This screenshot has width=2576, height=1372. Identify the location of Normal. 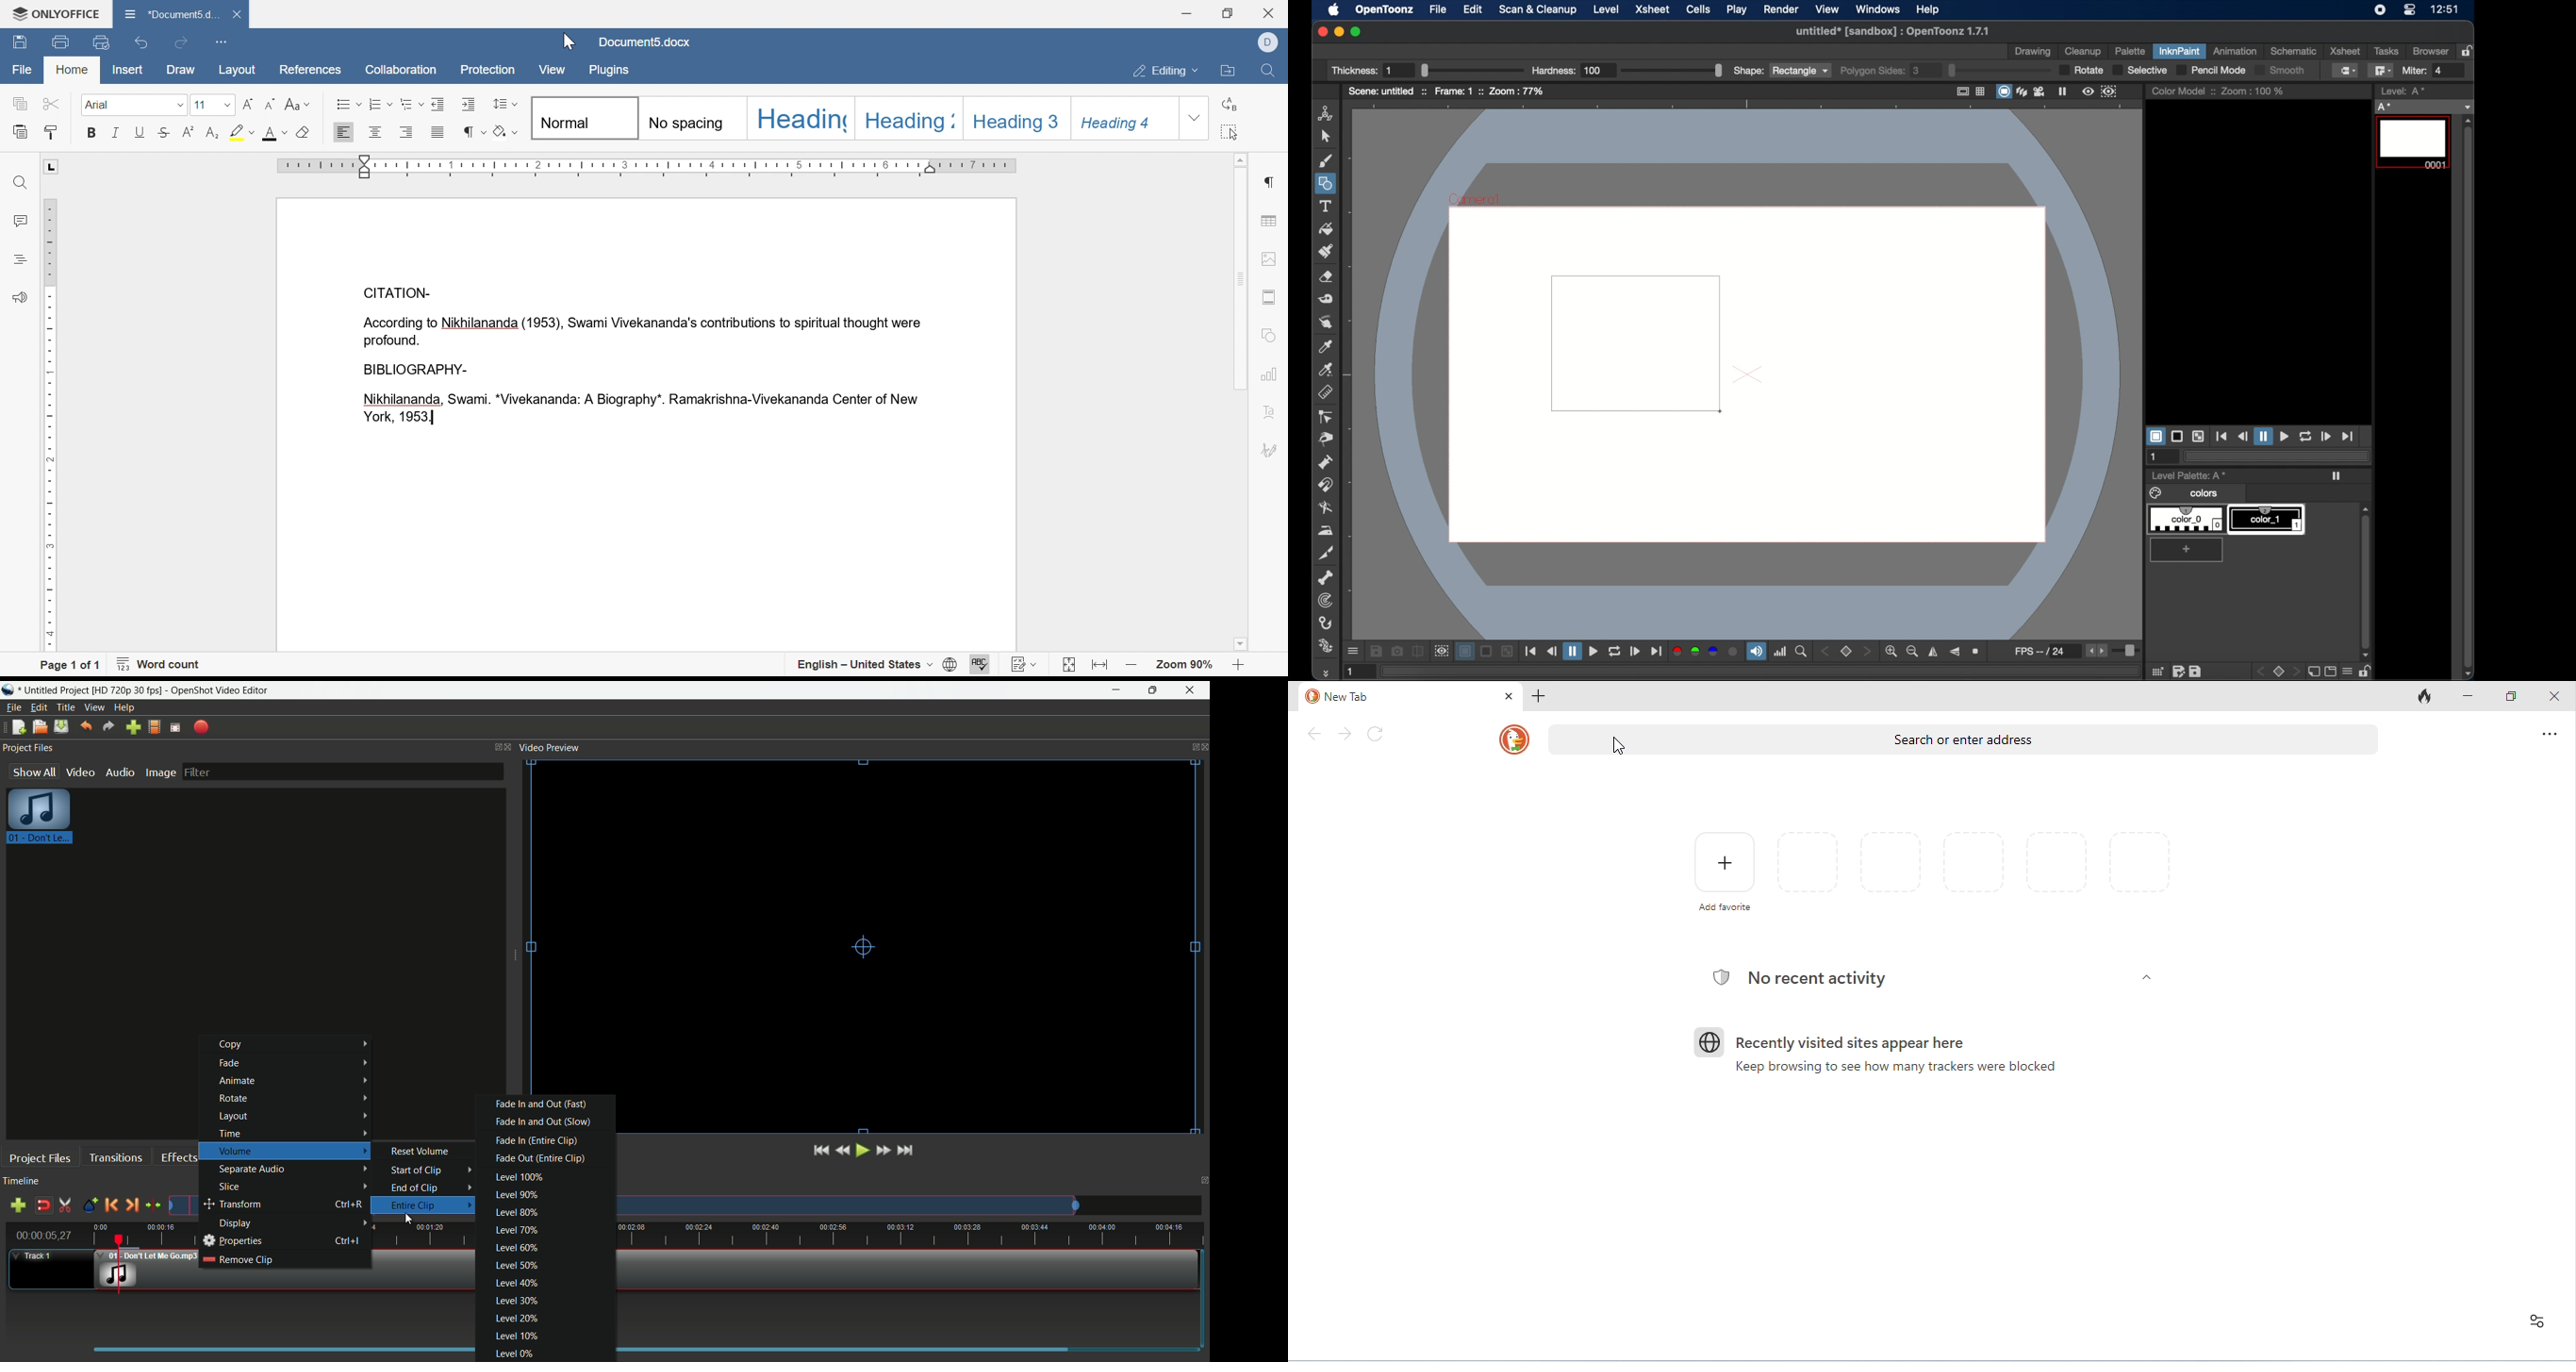
(584, 118).